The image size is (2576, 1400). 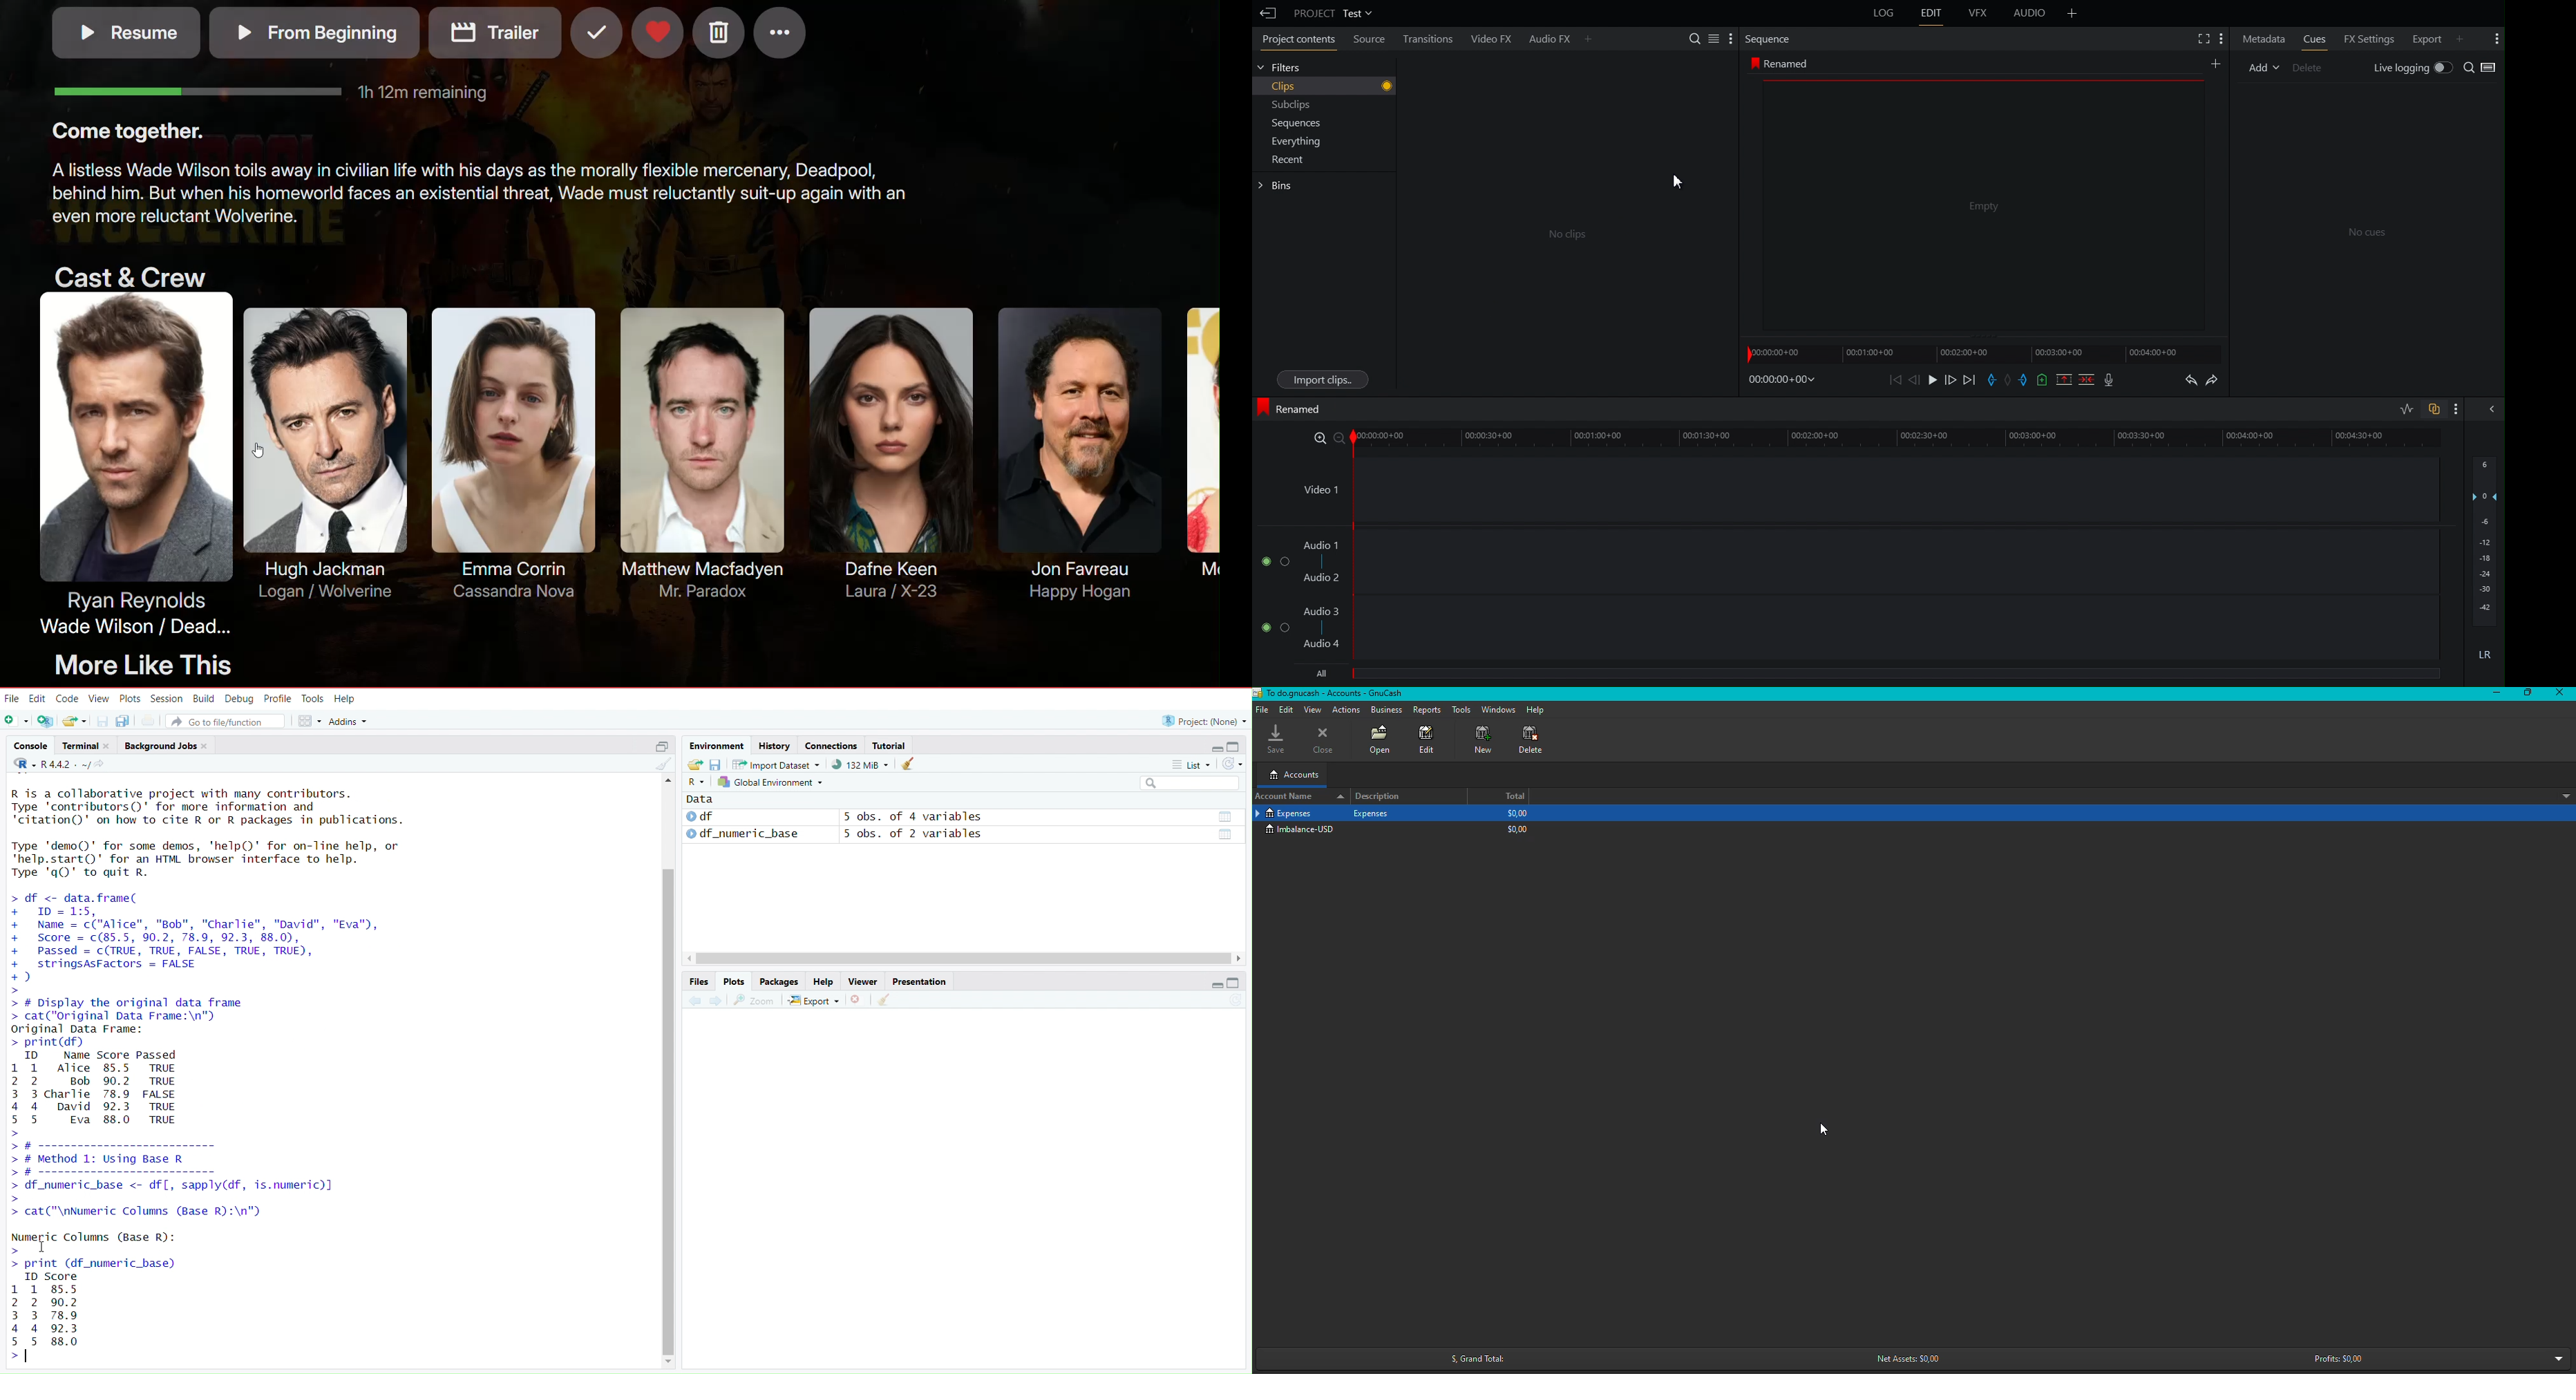 What do you see at coordinates (2029, 14) in the screenshot?
I see `Audio` at bounding box center [2029, 14].